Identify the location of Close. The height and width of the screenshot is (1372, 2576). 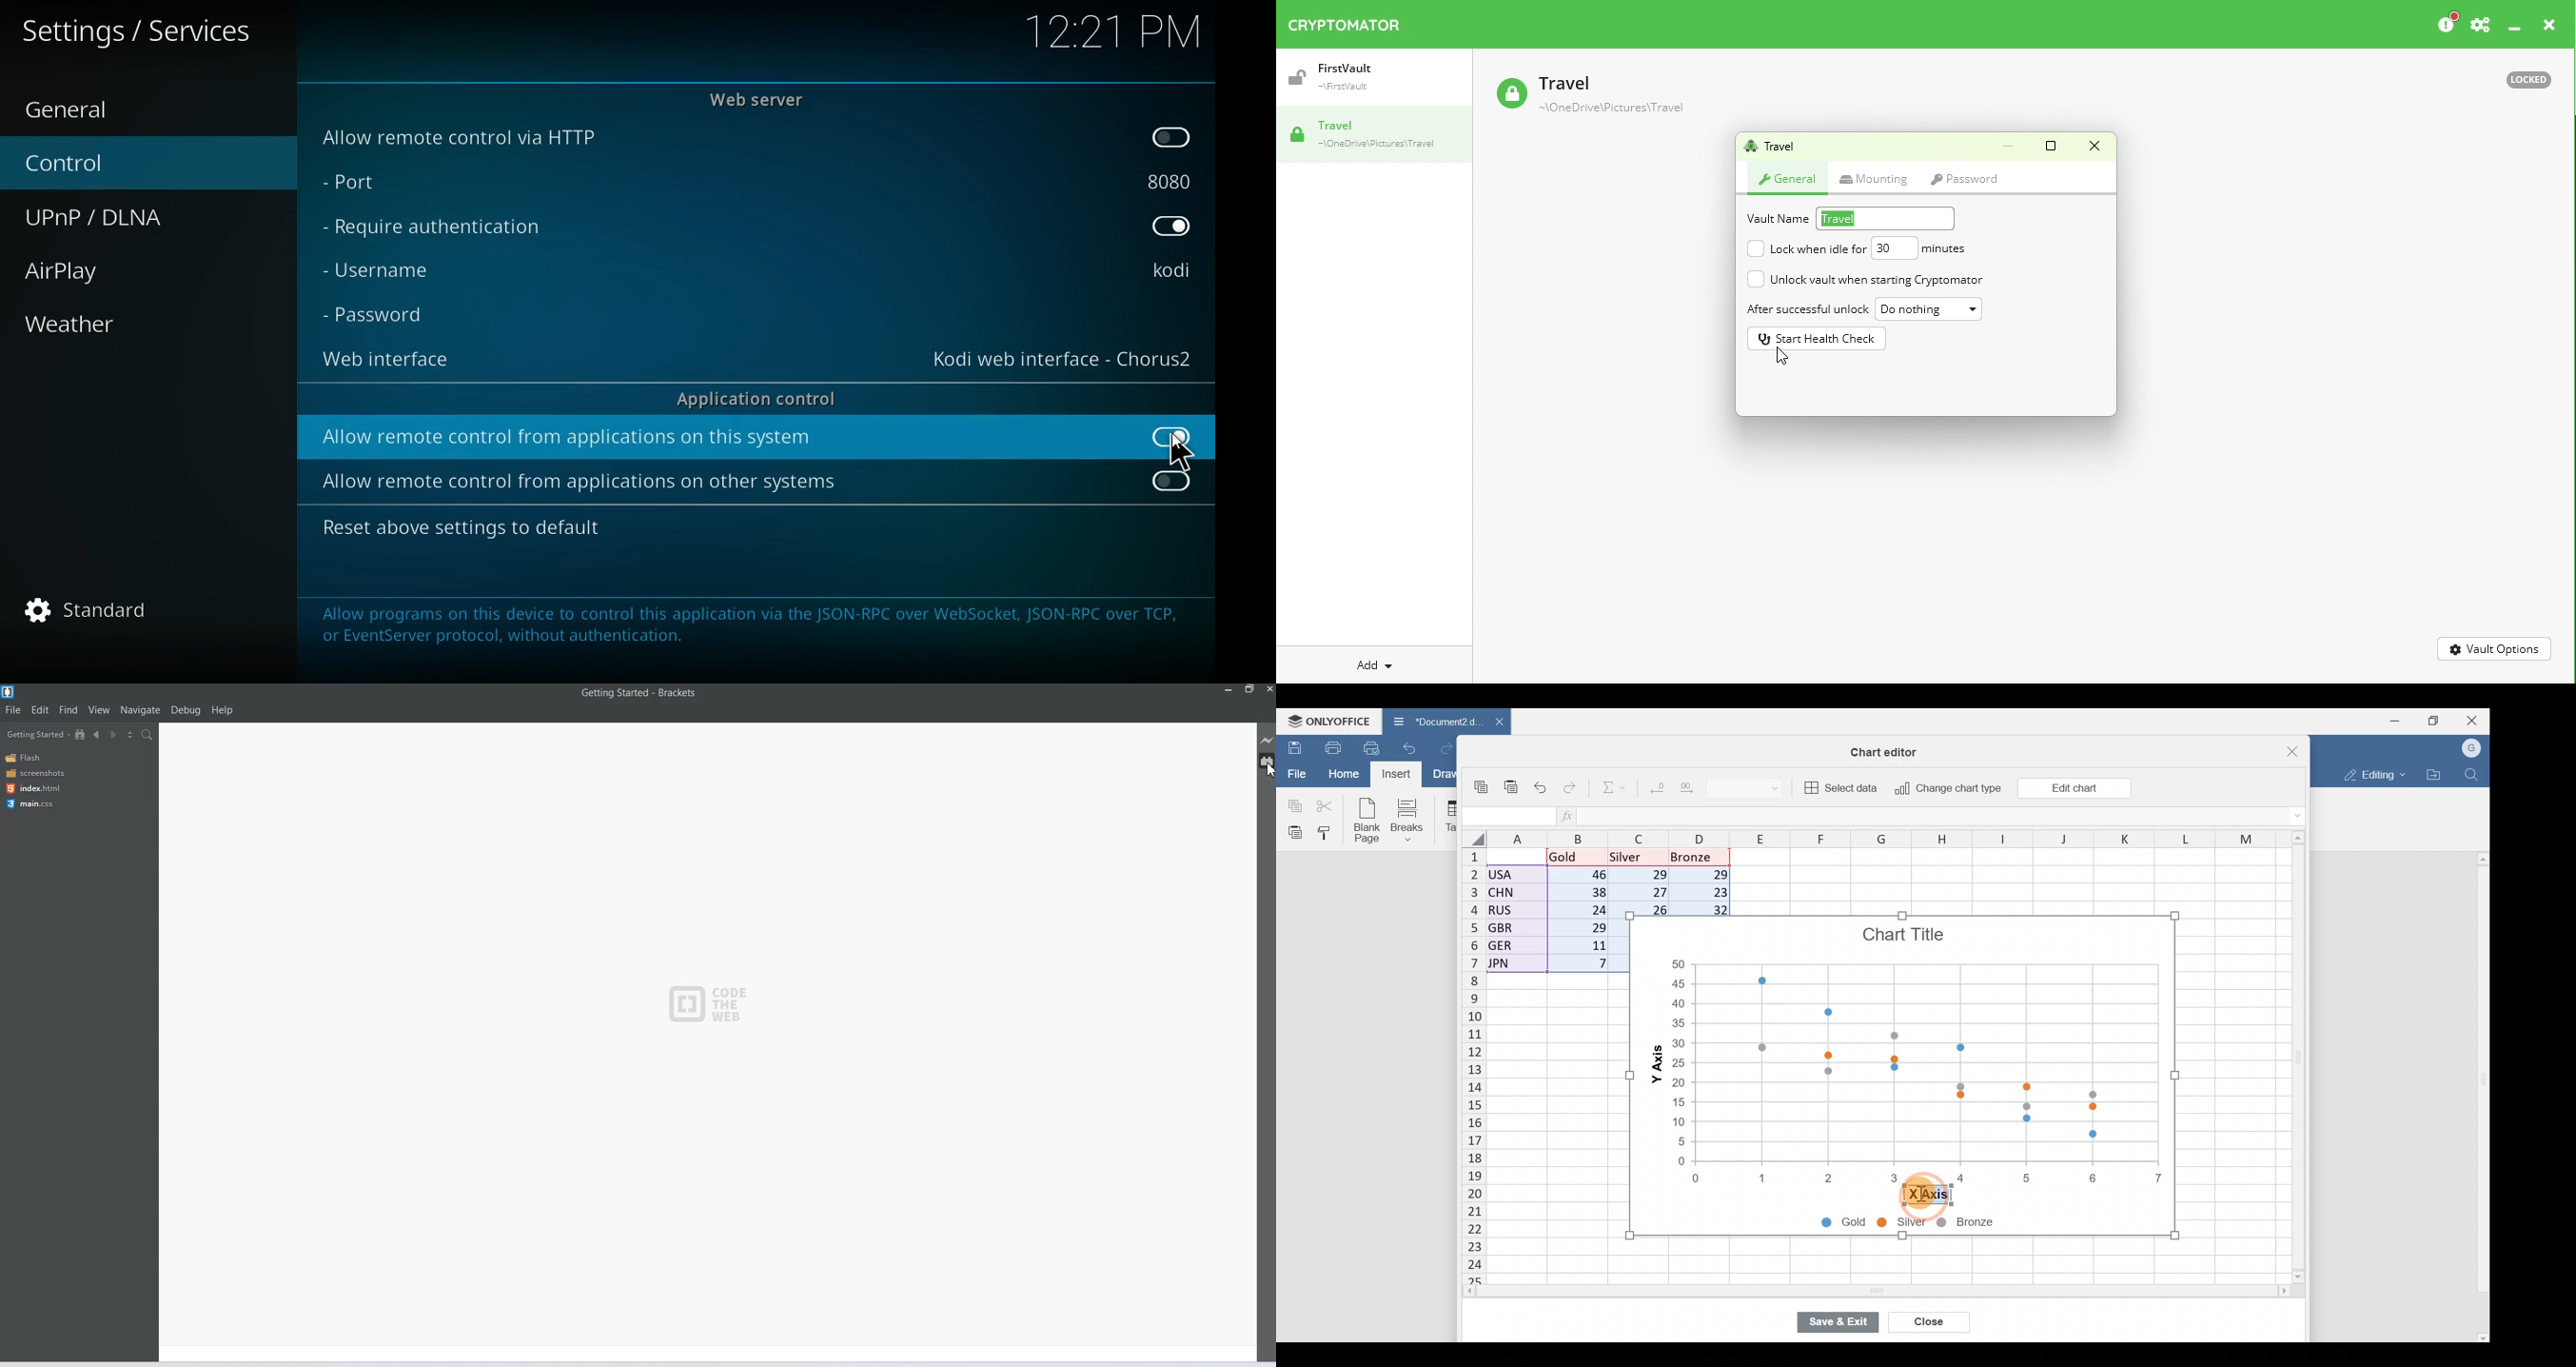
(2285, 747).